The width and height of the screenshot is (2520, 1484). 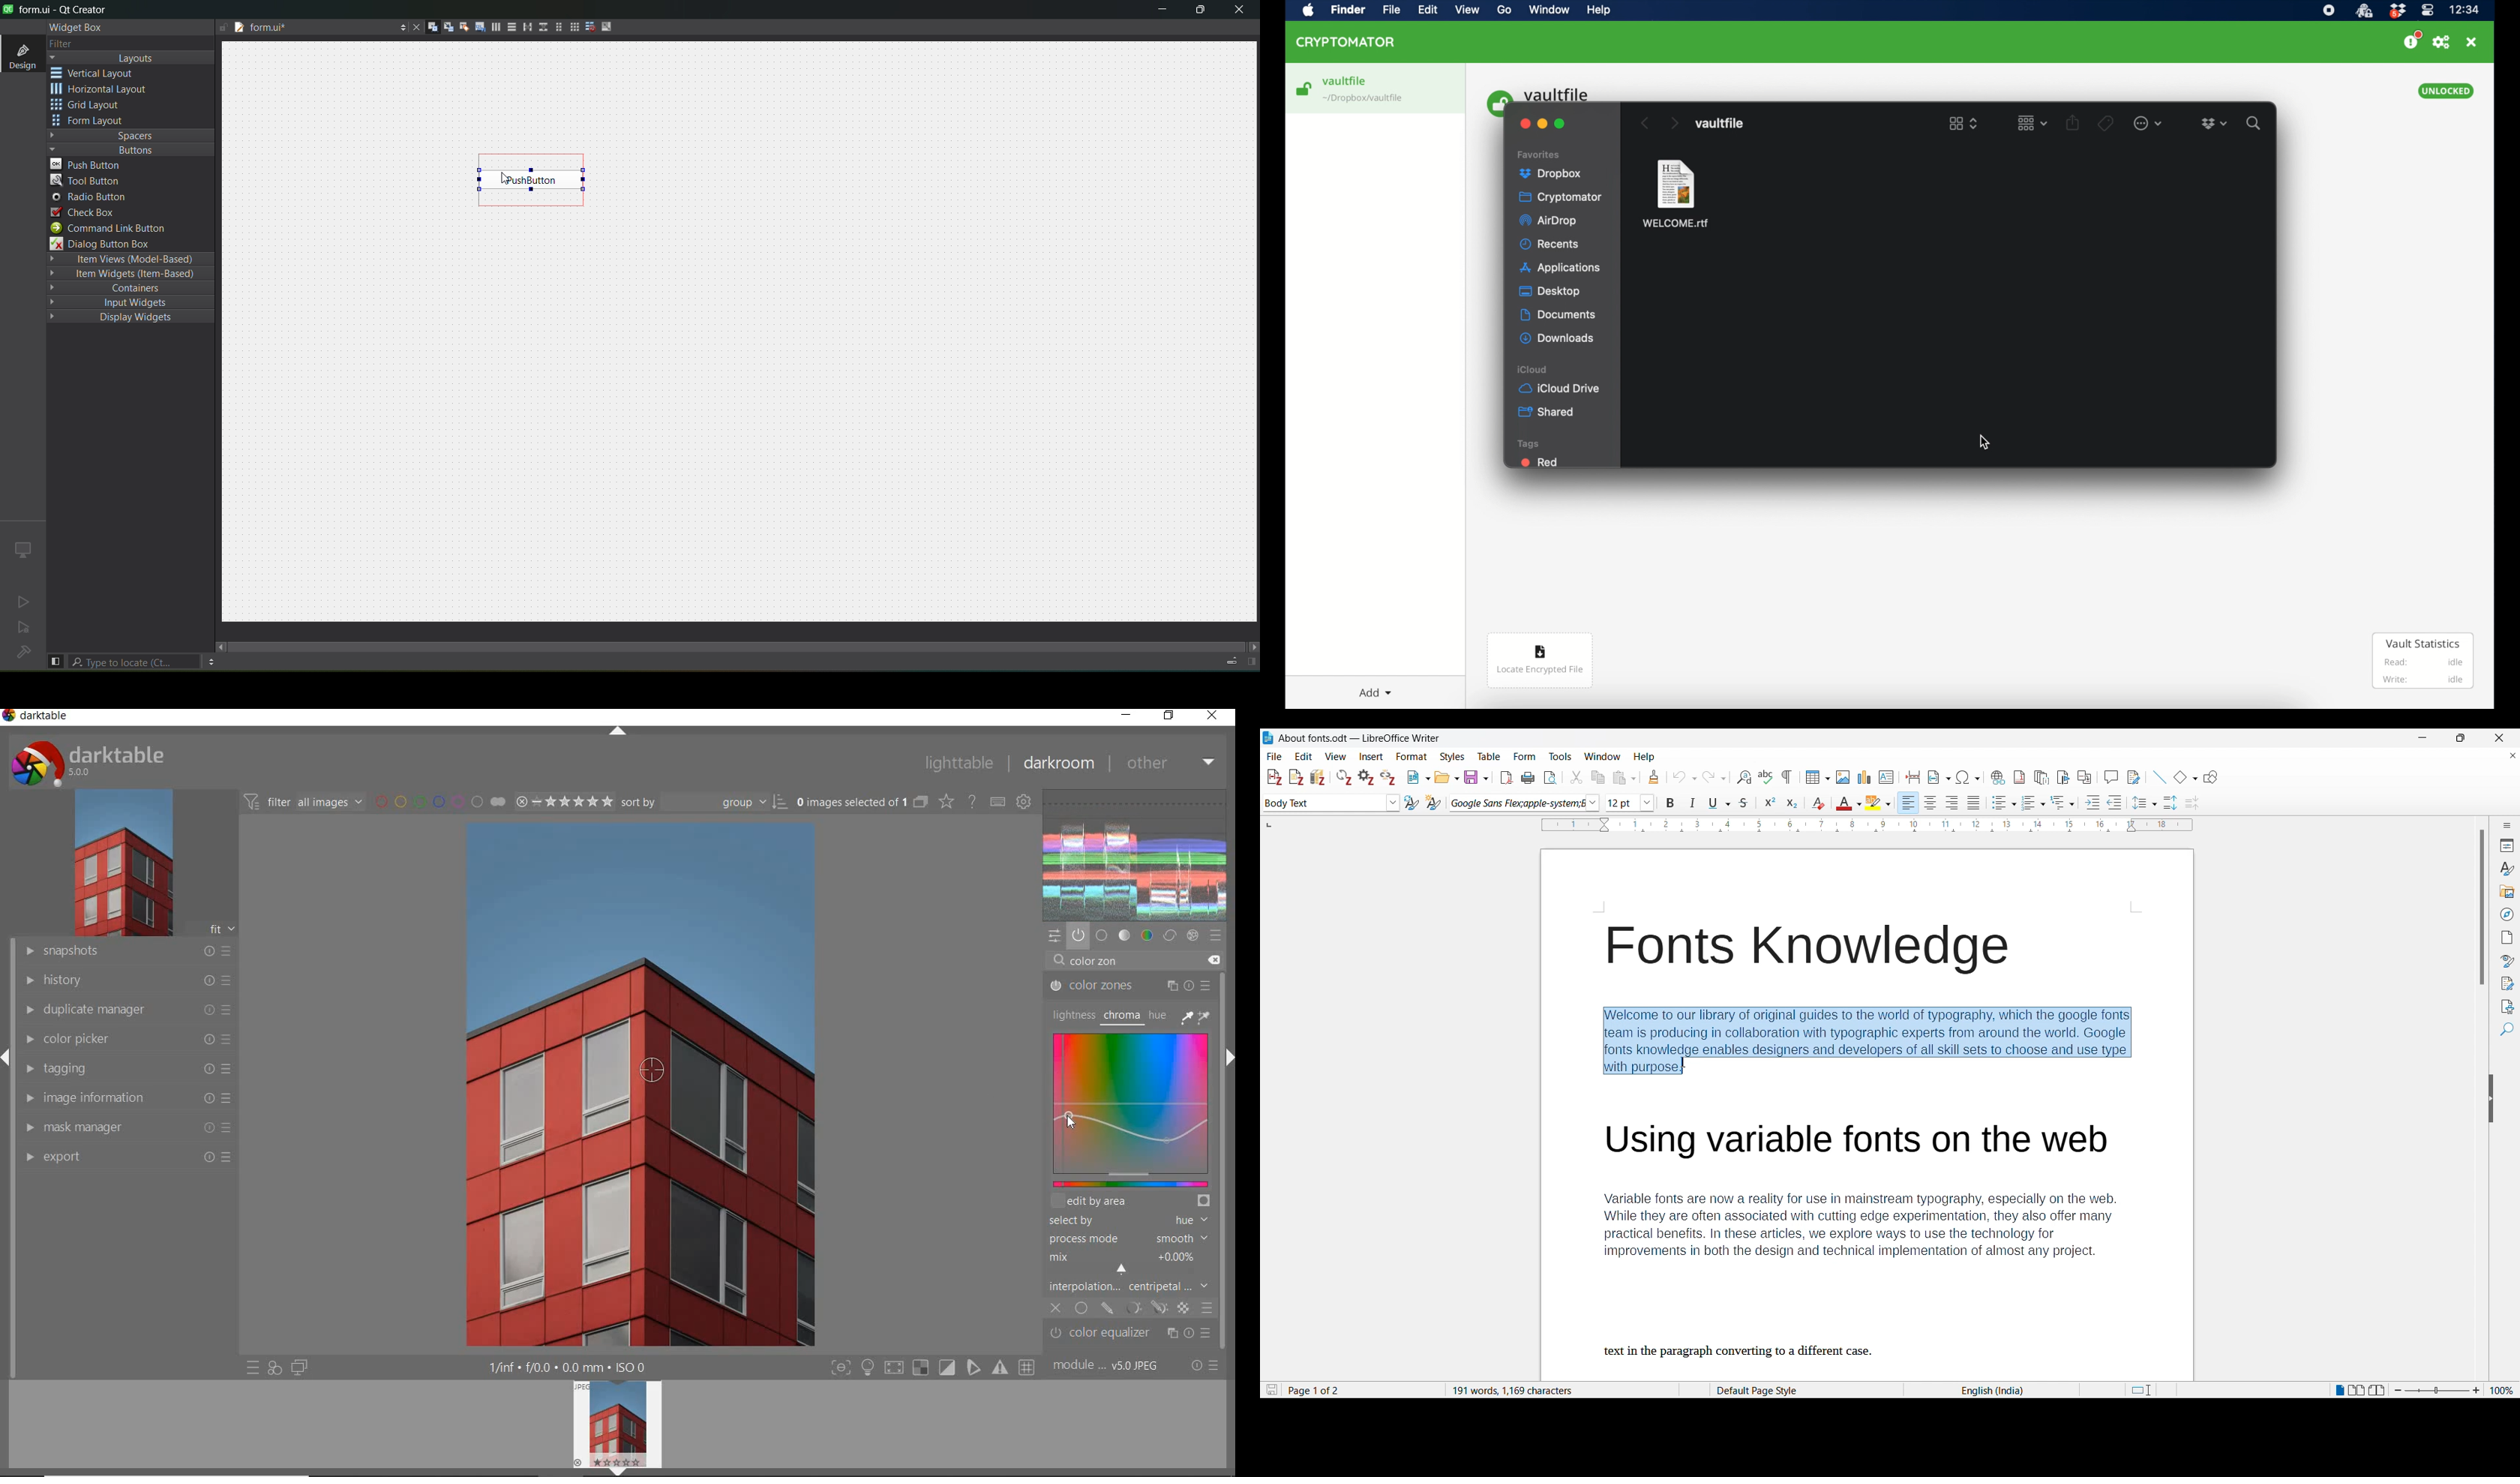 I want to click on guides overlay, so click(x=973, y=1368).